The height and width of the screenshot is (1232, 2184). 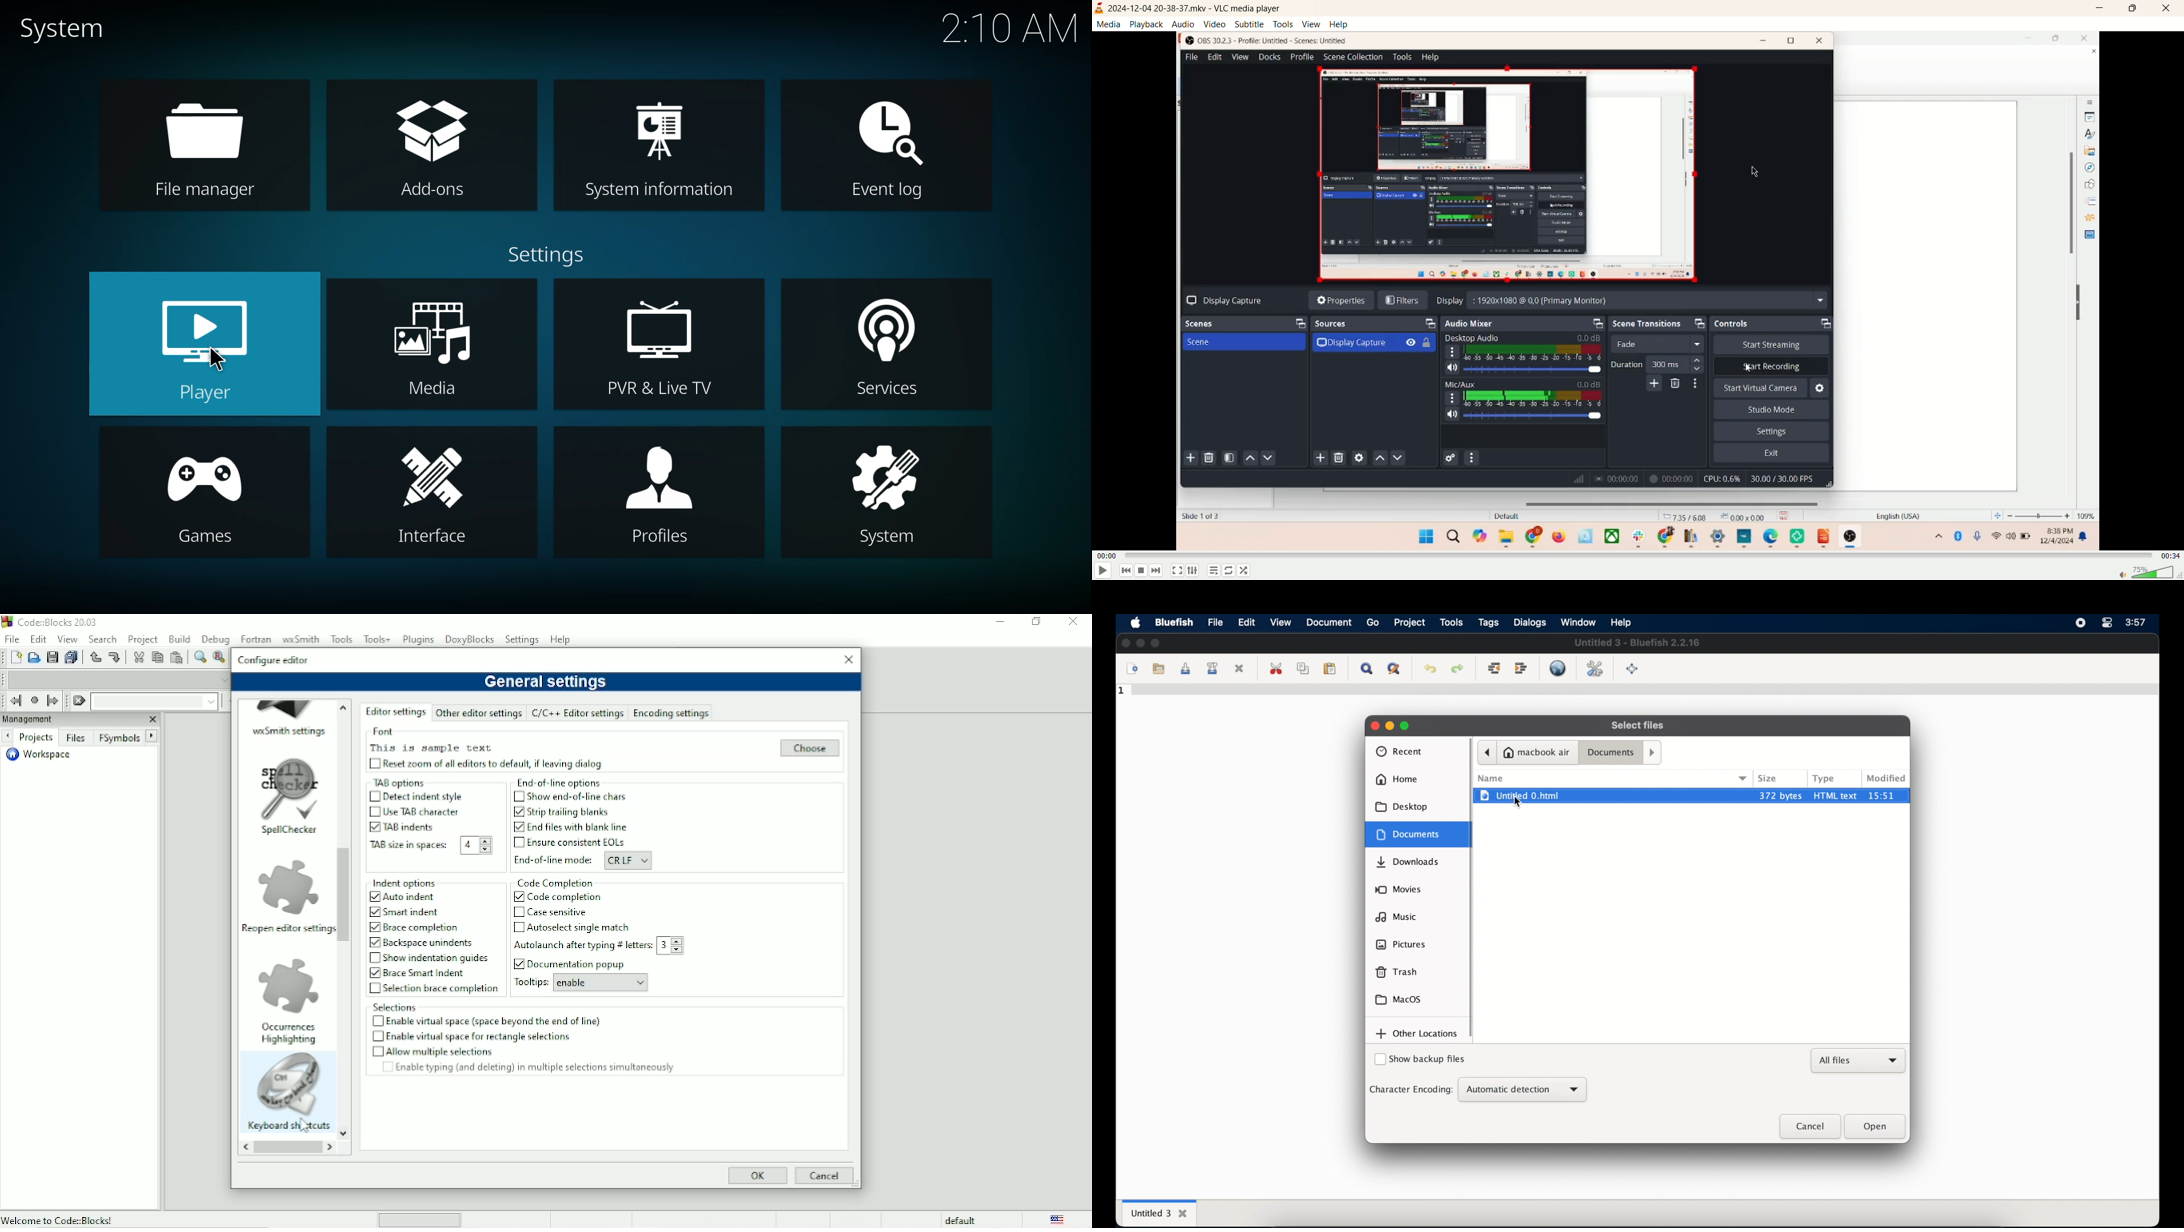 What do you see at coordinates (1654, 752) in the screenshot?
I see `next` at bounding box center [1654, 752].